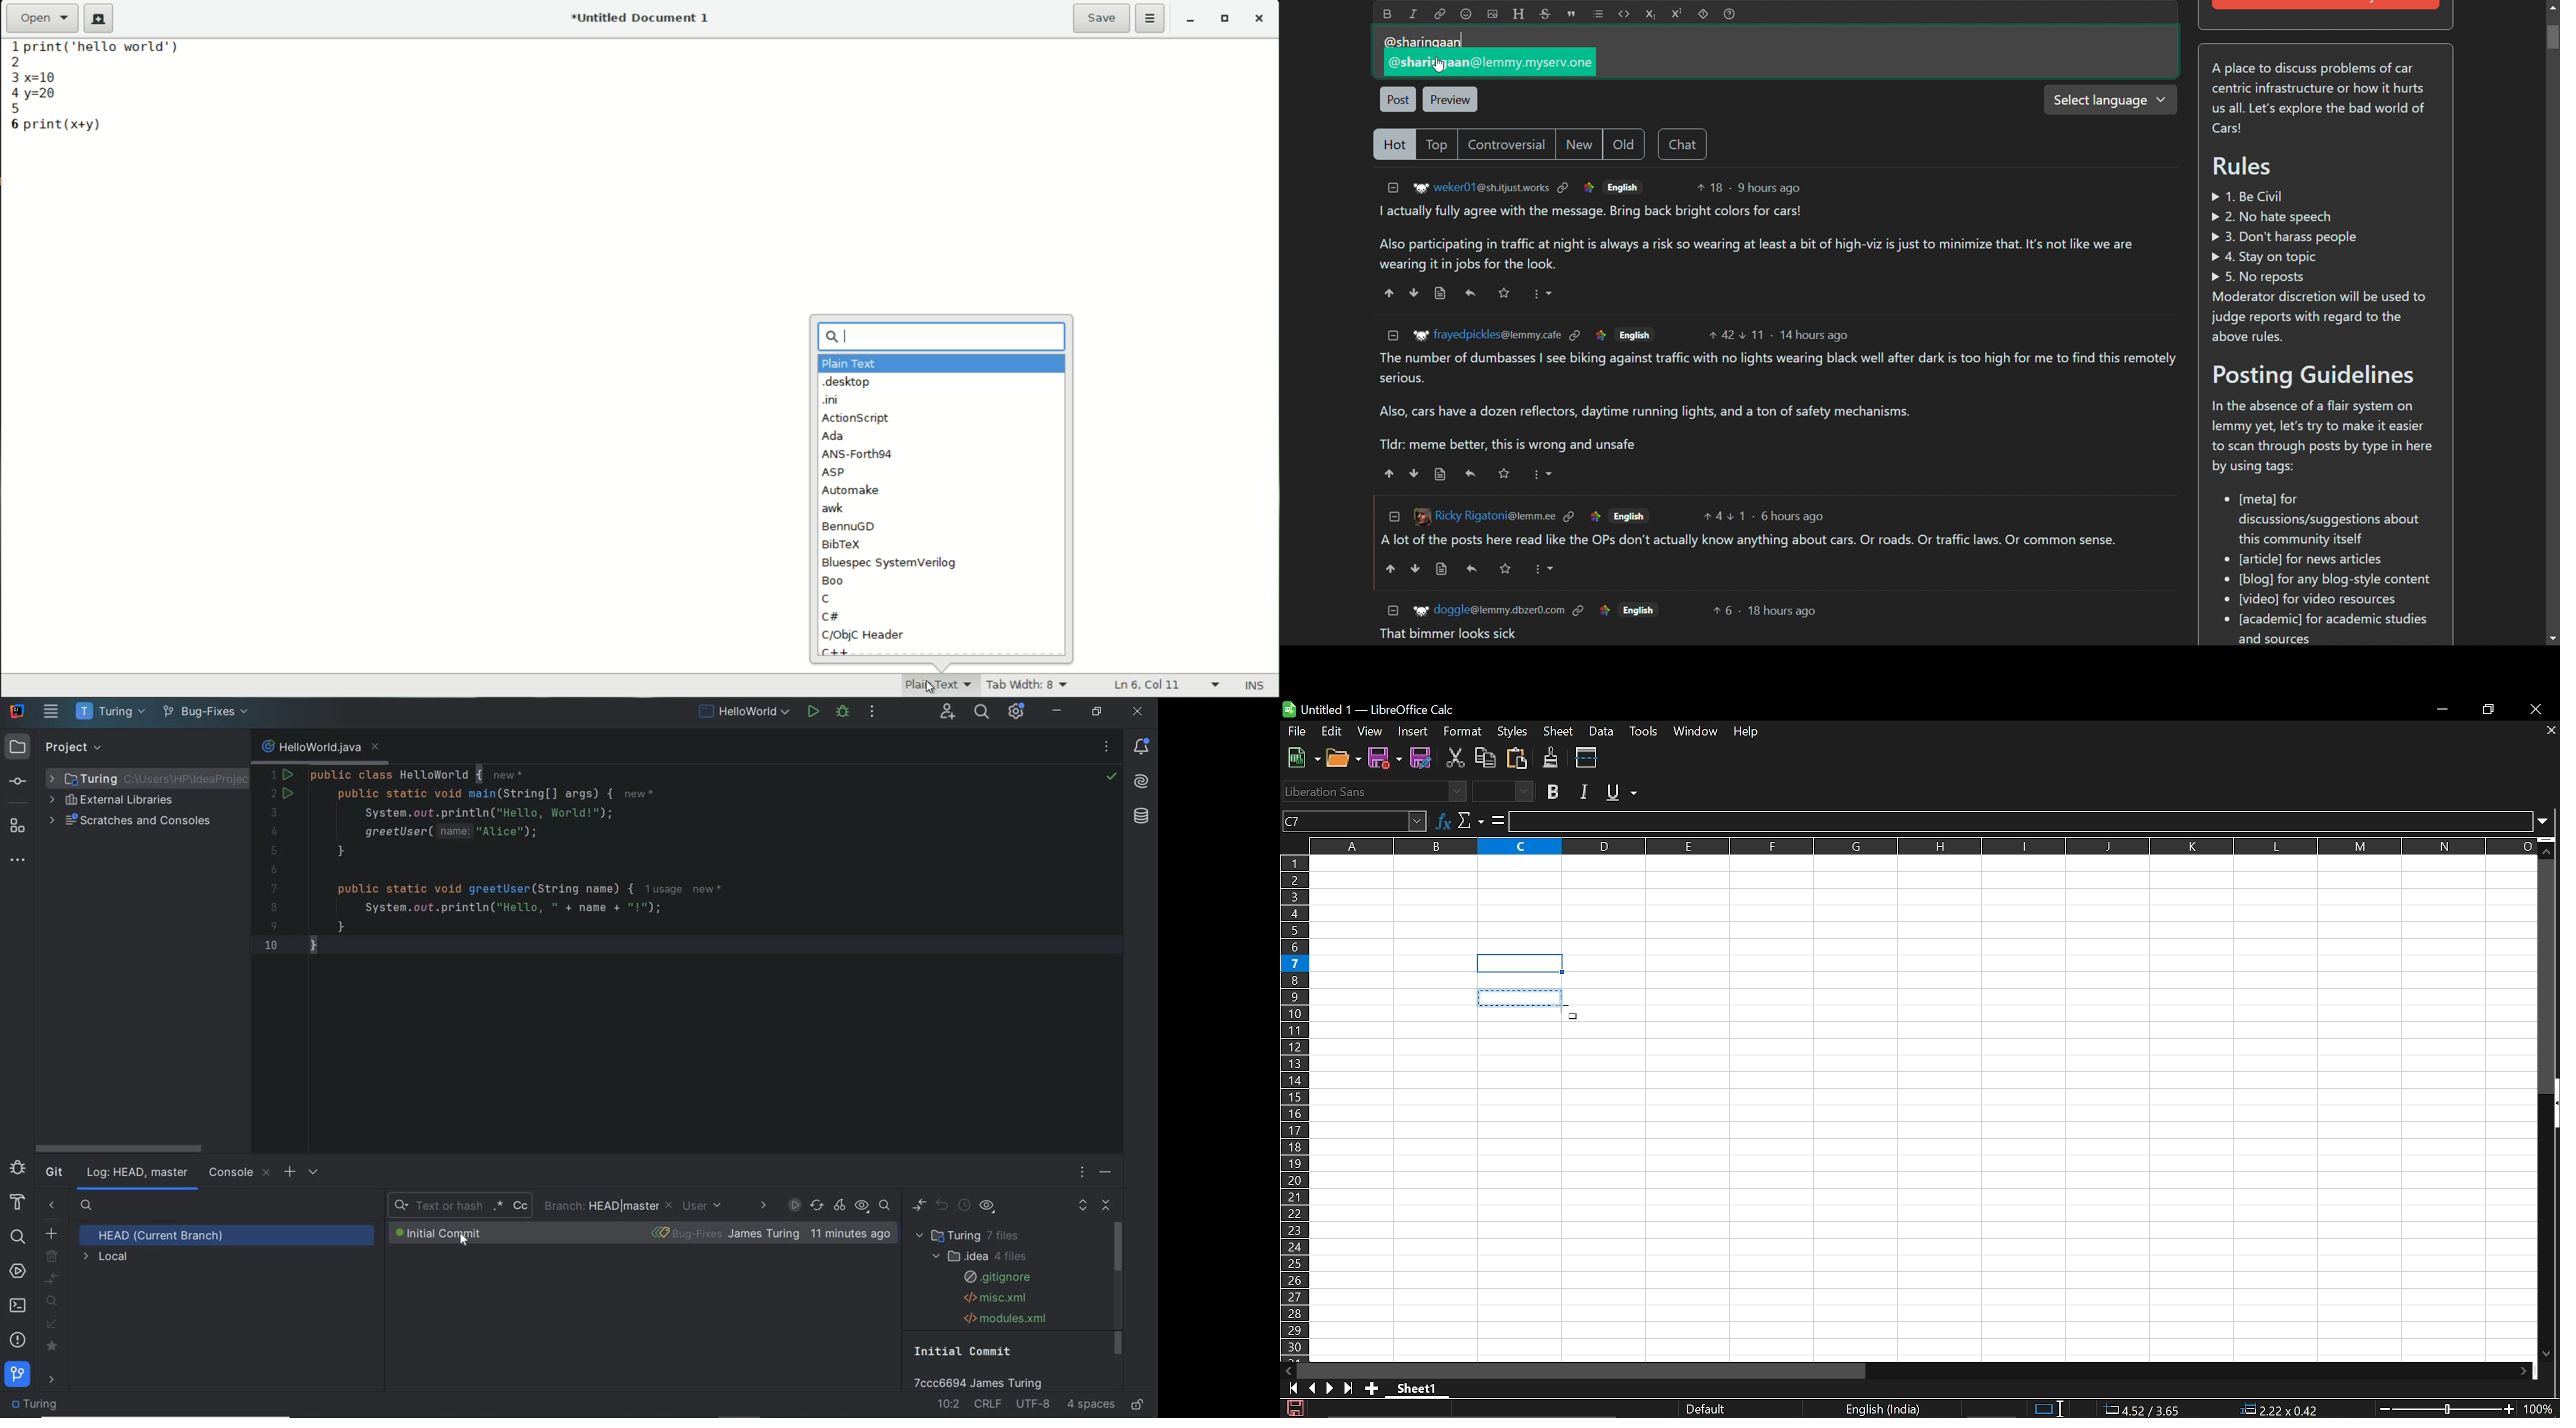 The width and height of the screenshot is (2576, 1428). I want to click on Clone formating, so click(1550, 758).